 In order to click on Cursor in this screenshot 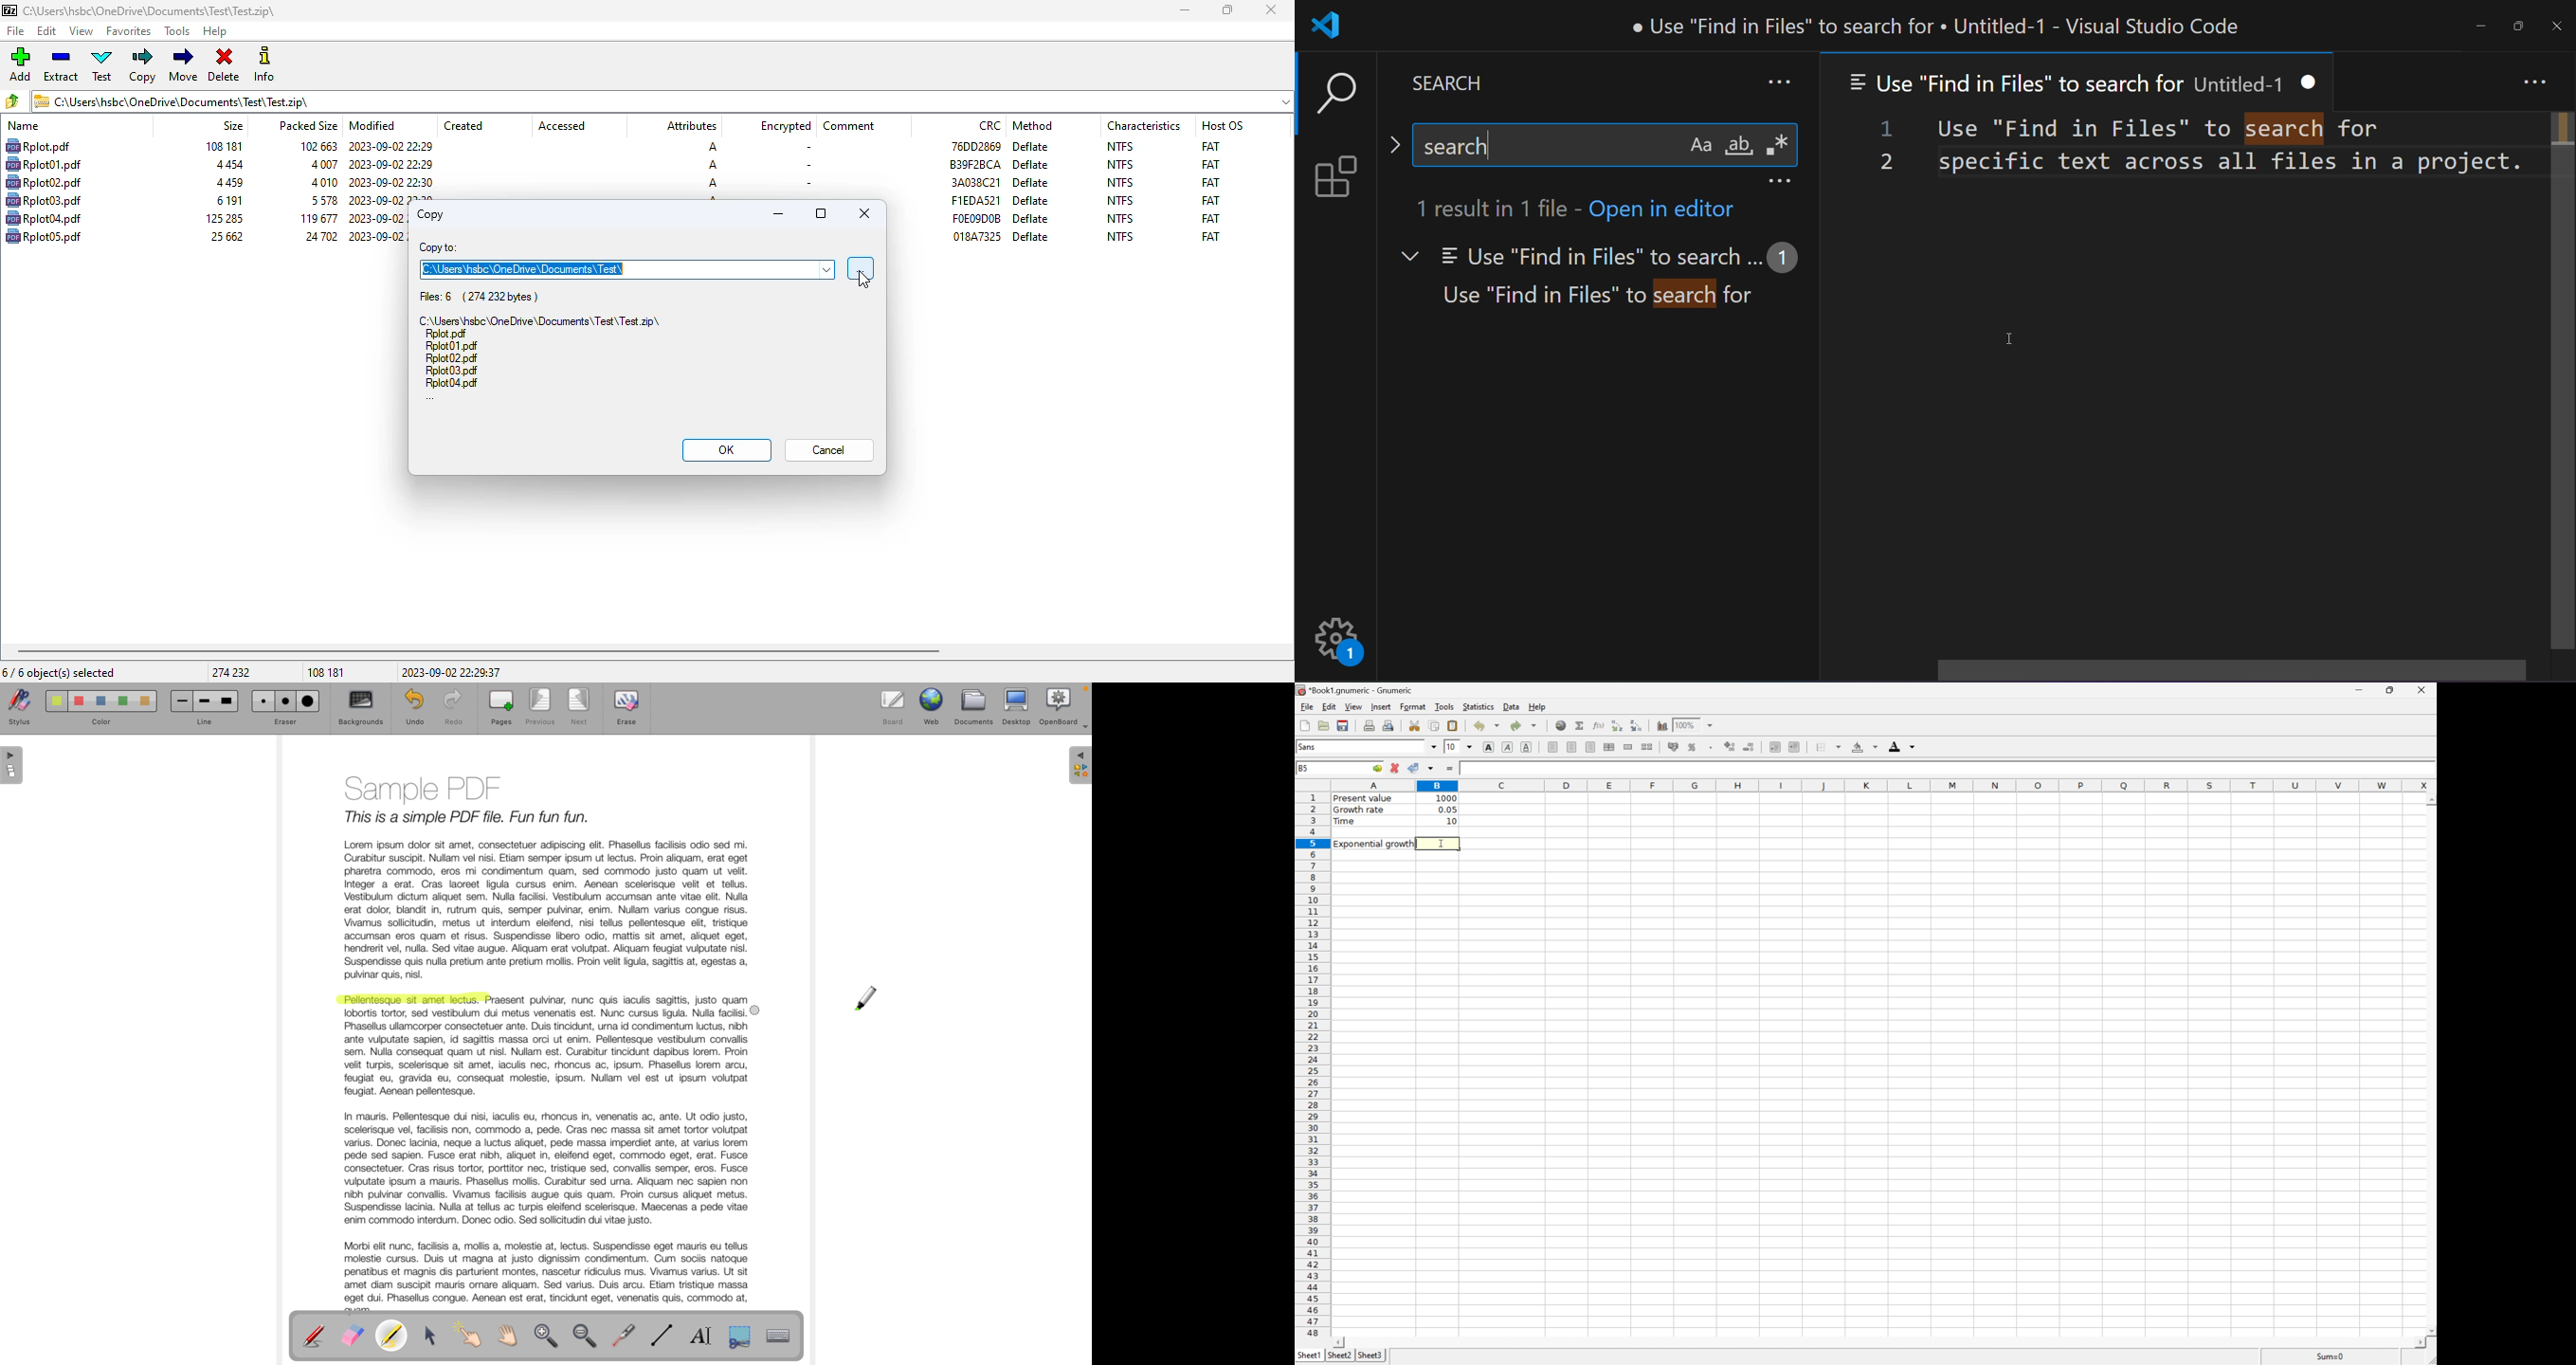, I will do `click(1442, 844)`.